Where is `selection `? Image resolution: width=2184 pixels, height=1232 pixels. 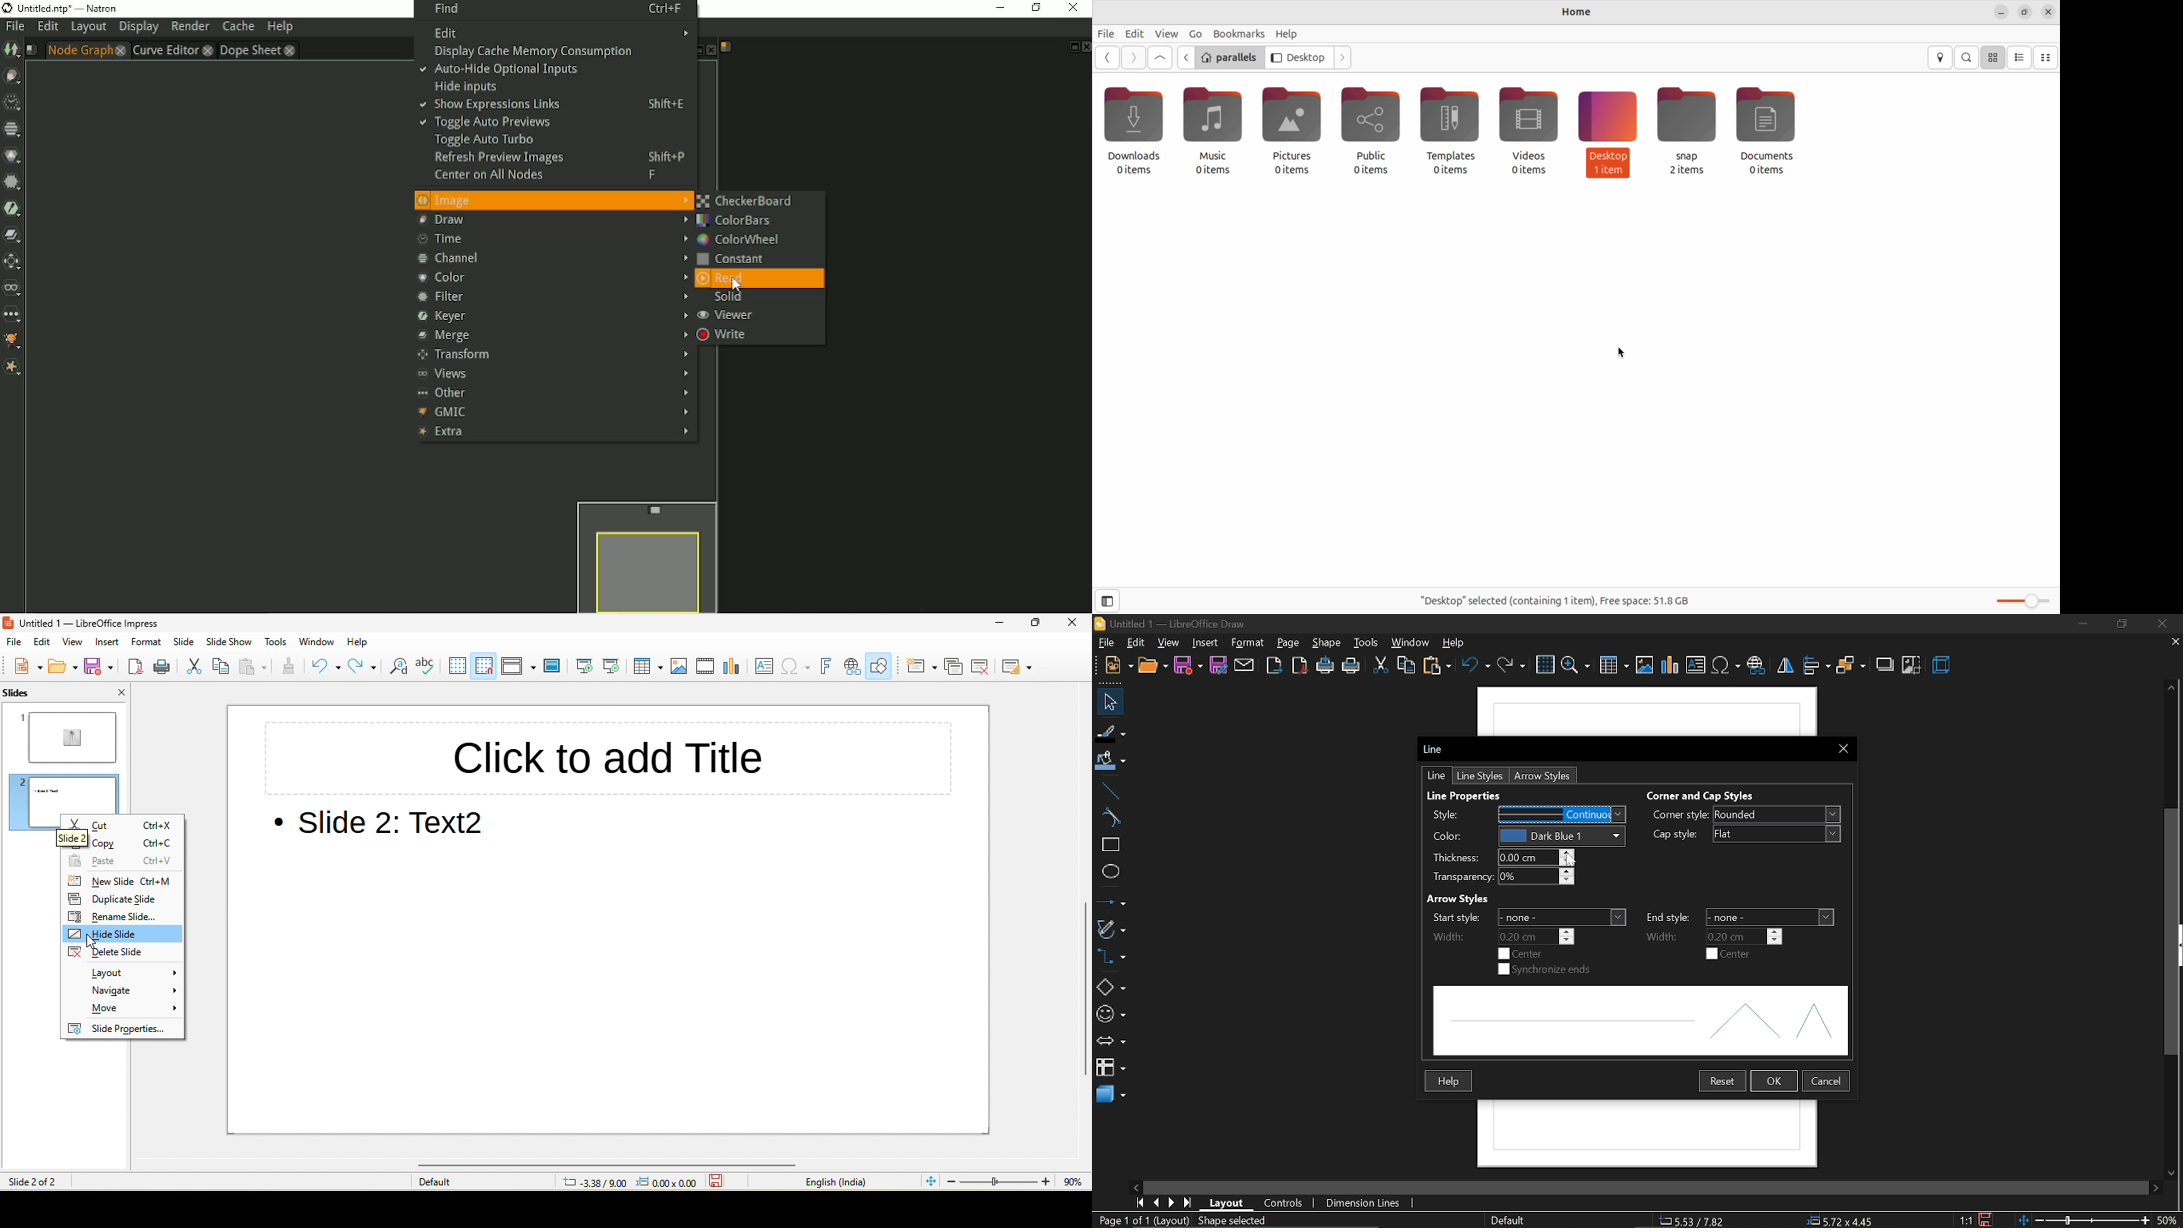 selection  is located at coordinates (1239, 1222).